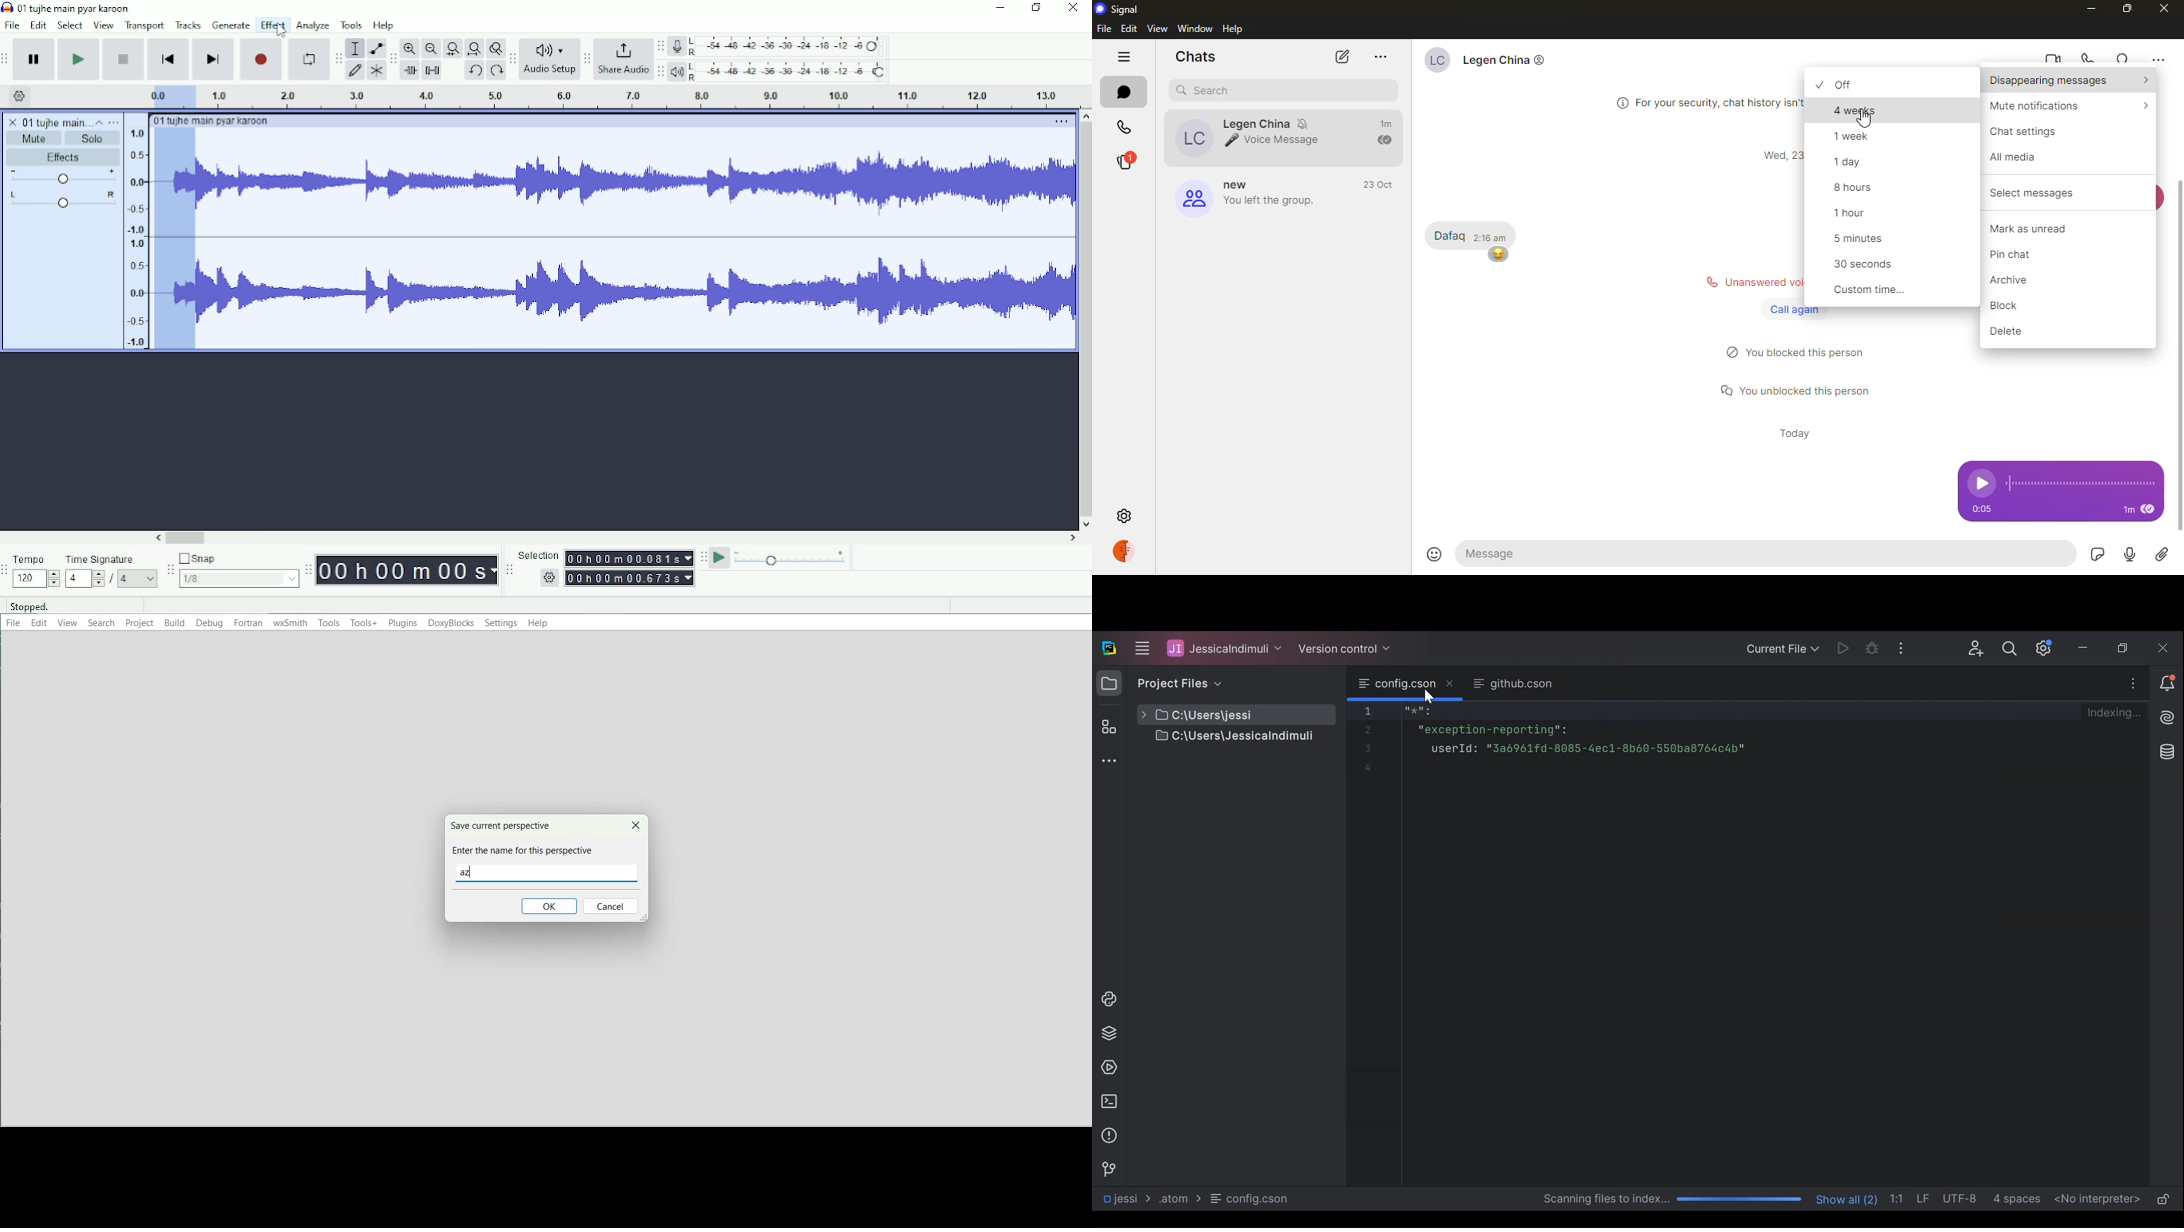 This screenshot has width=2184, height=1232. I want to click on info, so click(1704, 101).